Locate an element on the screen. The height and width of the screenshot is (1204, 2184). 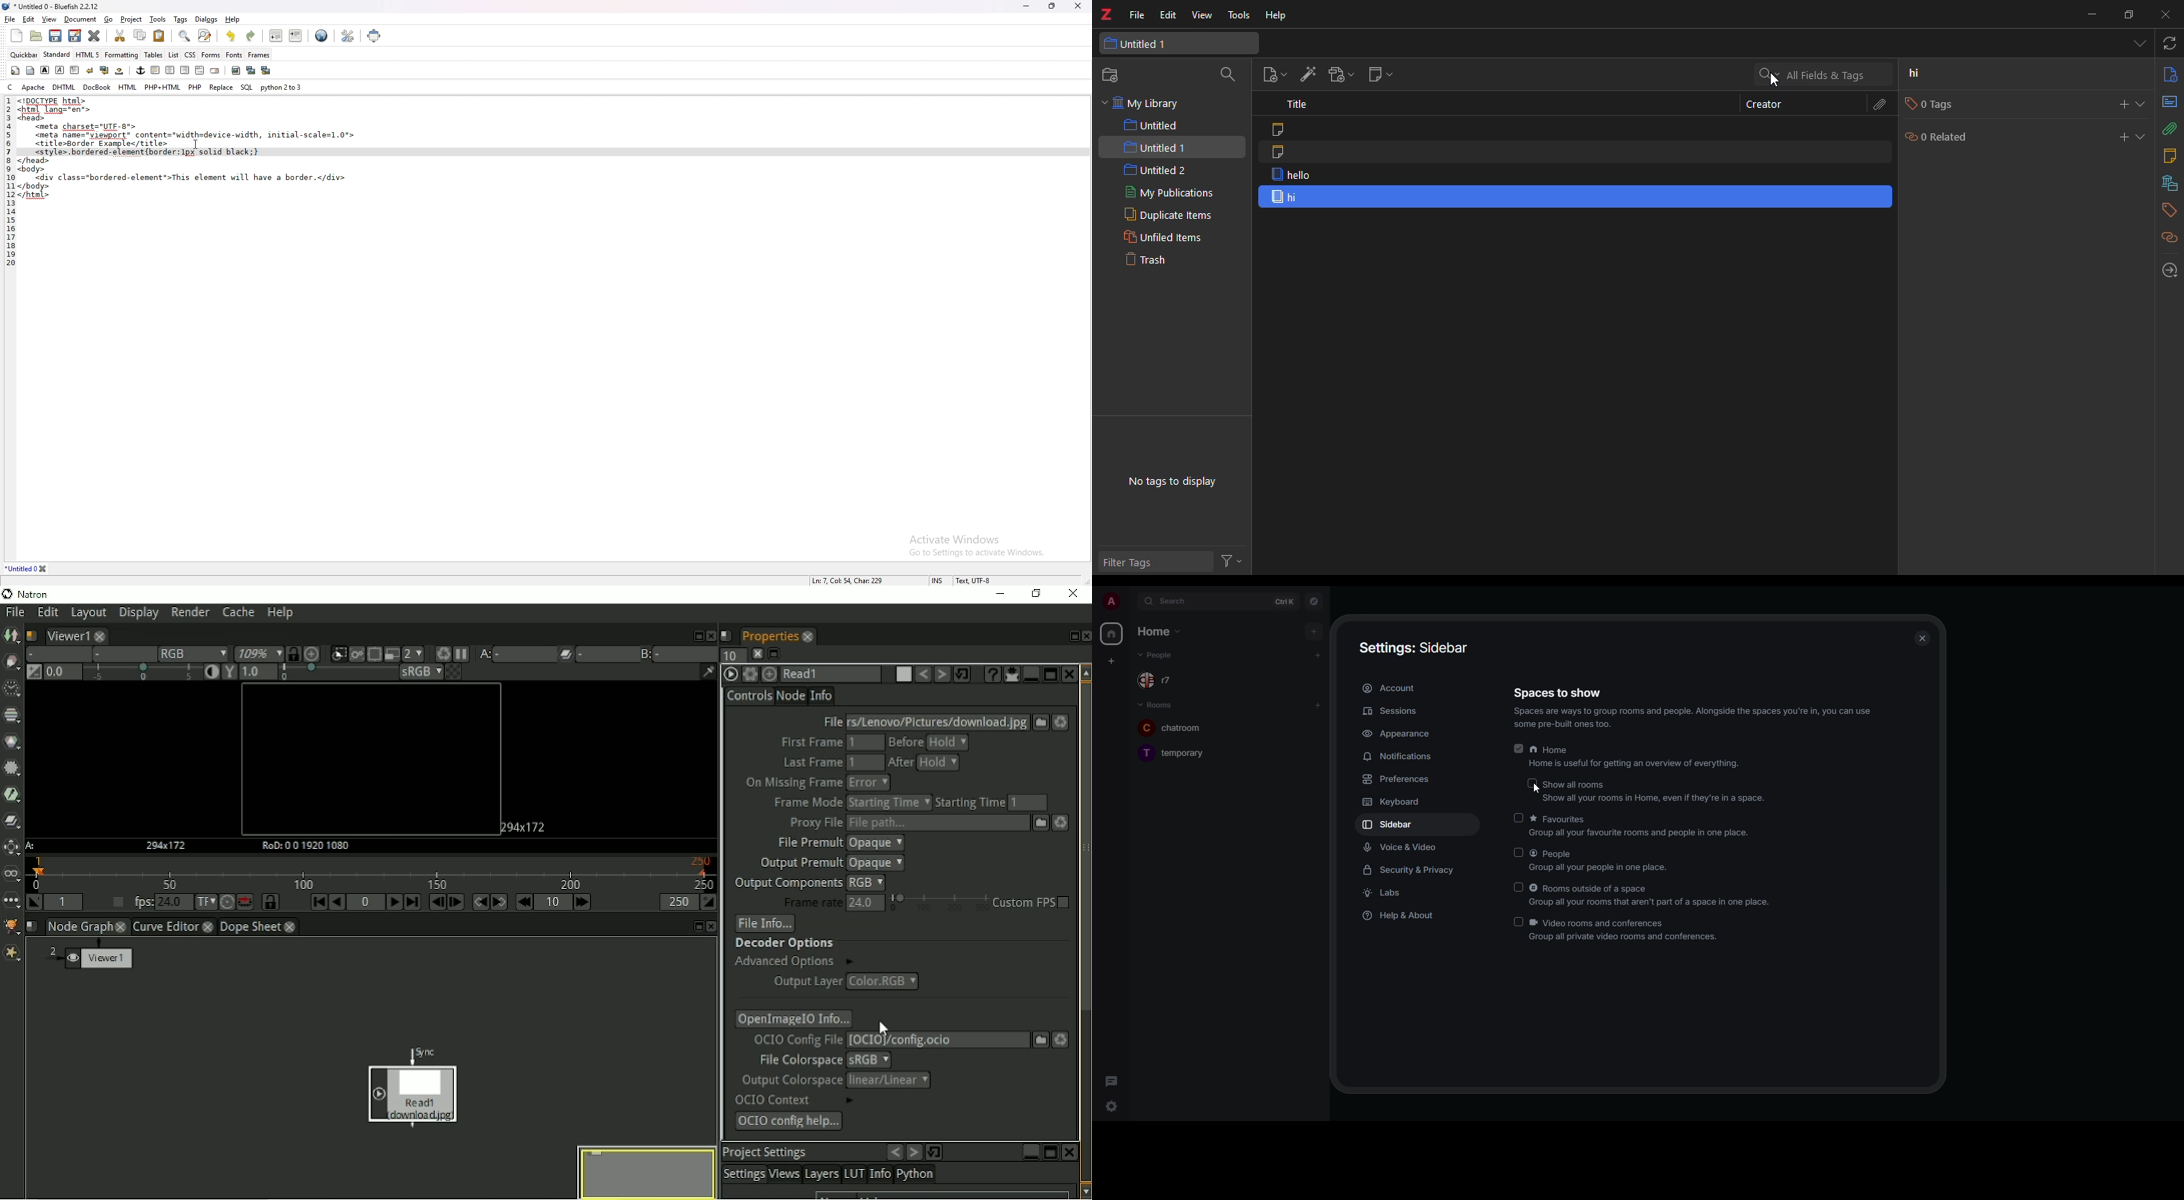
email is located at coordinates (215, 71).